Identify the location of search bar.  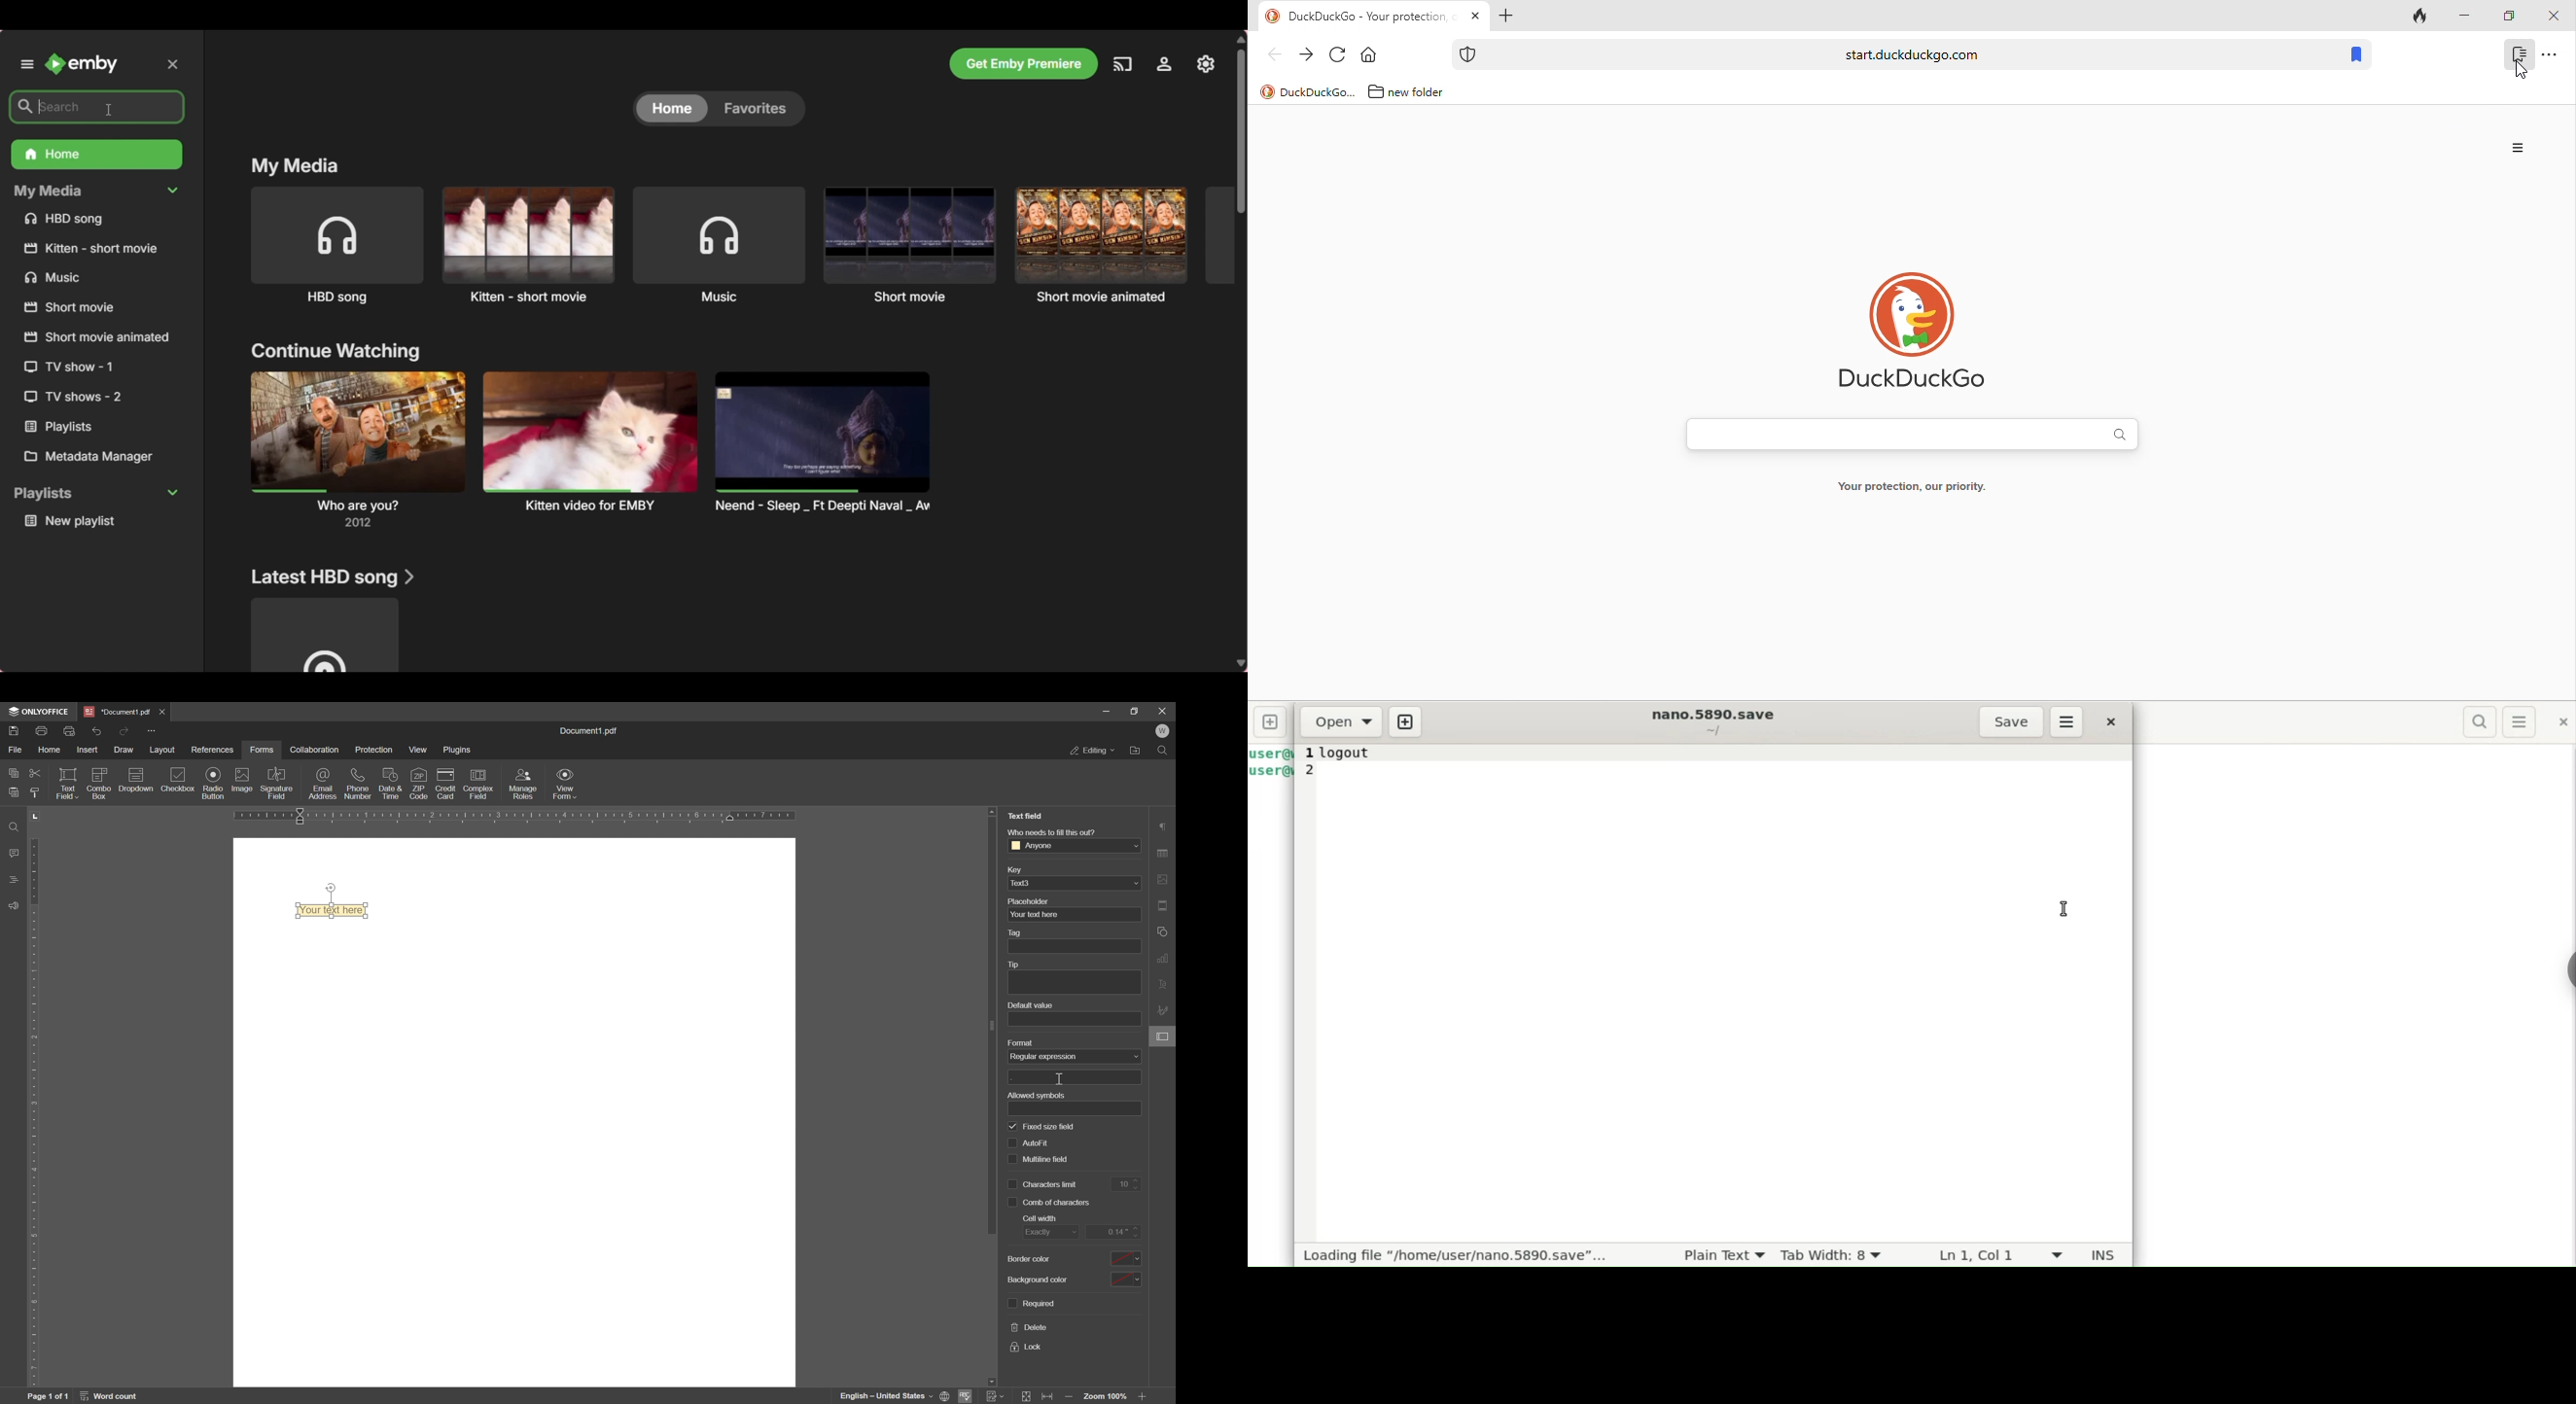
(1912, 437).